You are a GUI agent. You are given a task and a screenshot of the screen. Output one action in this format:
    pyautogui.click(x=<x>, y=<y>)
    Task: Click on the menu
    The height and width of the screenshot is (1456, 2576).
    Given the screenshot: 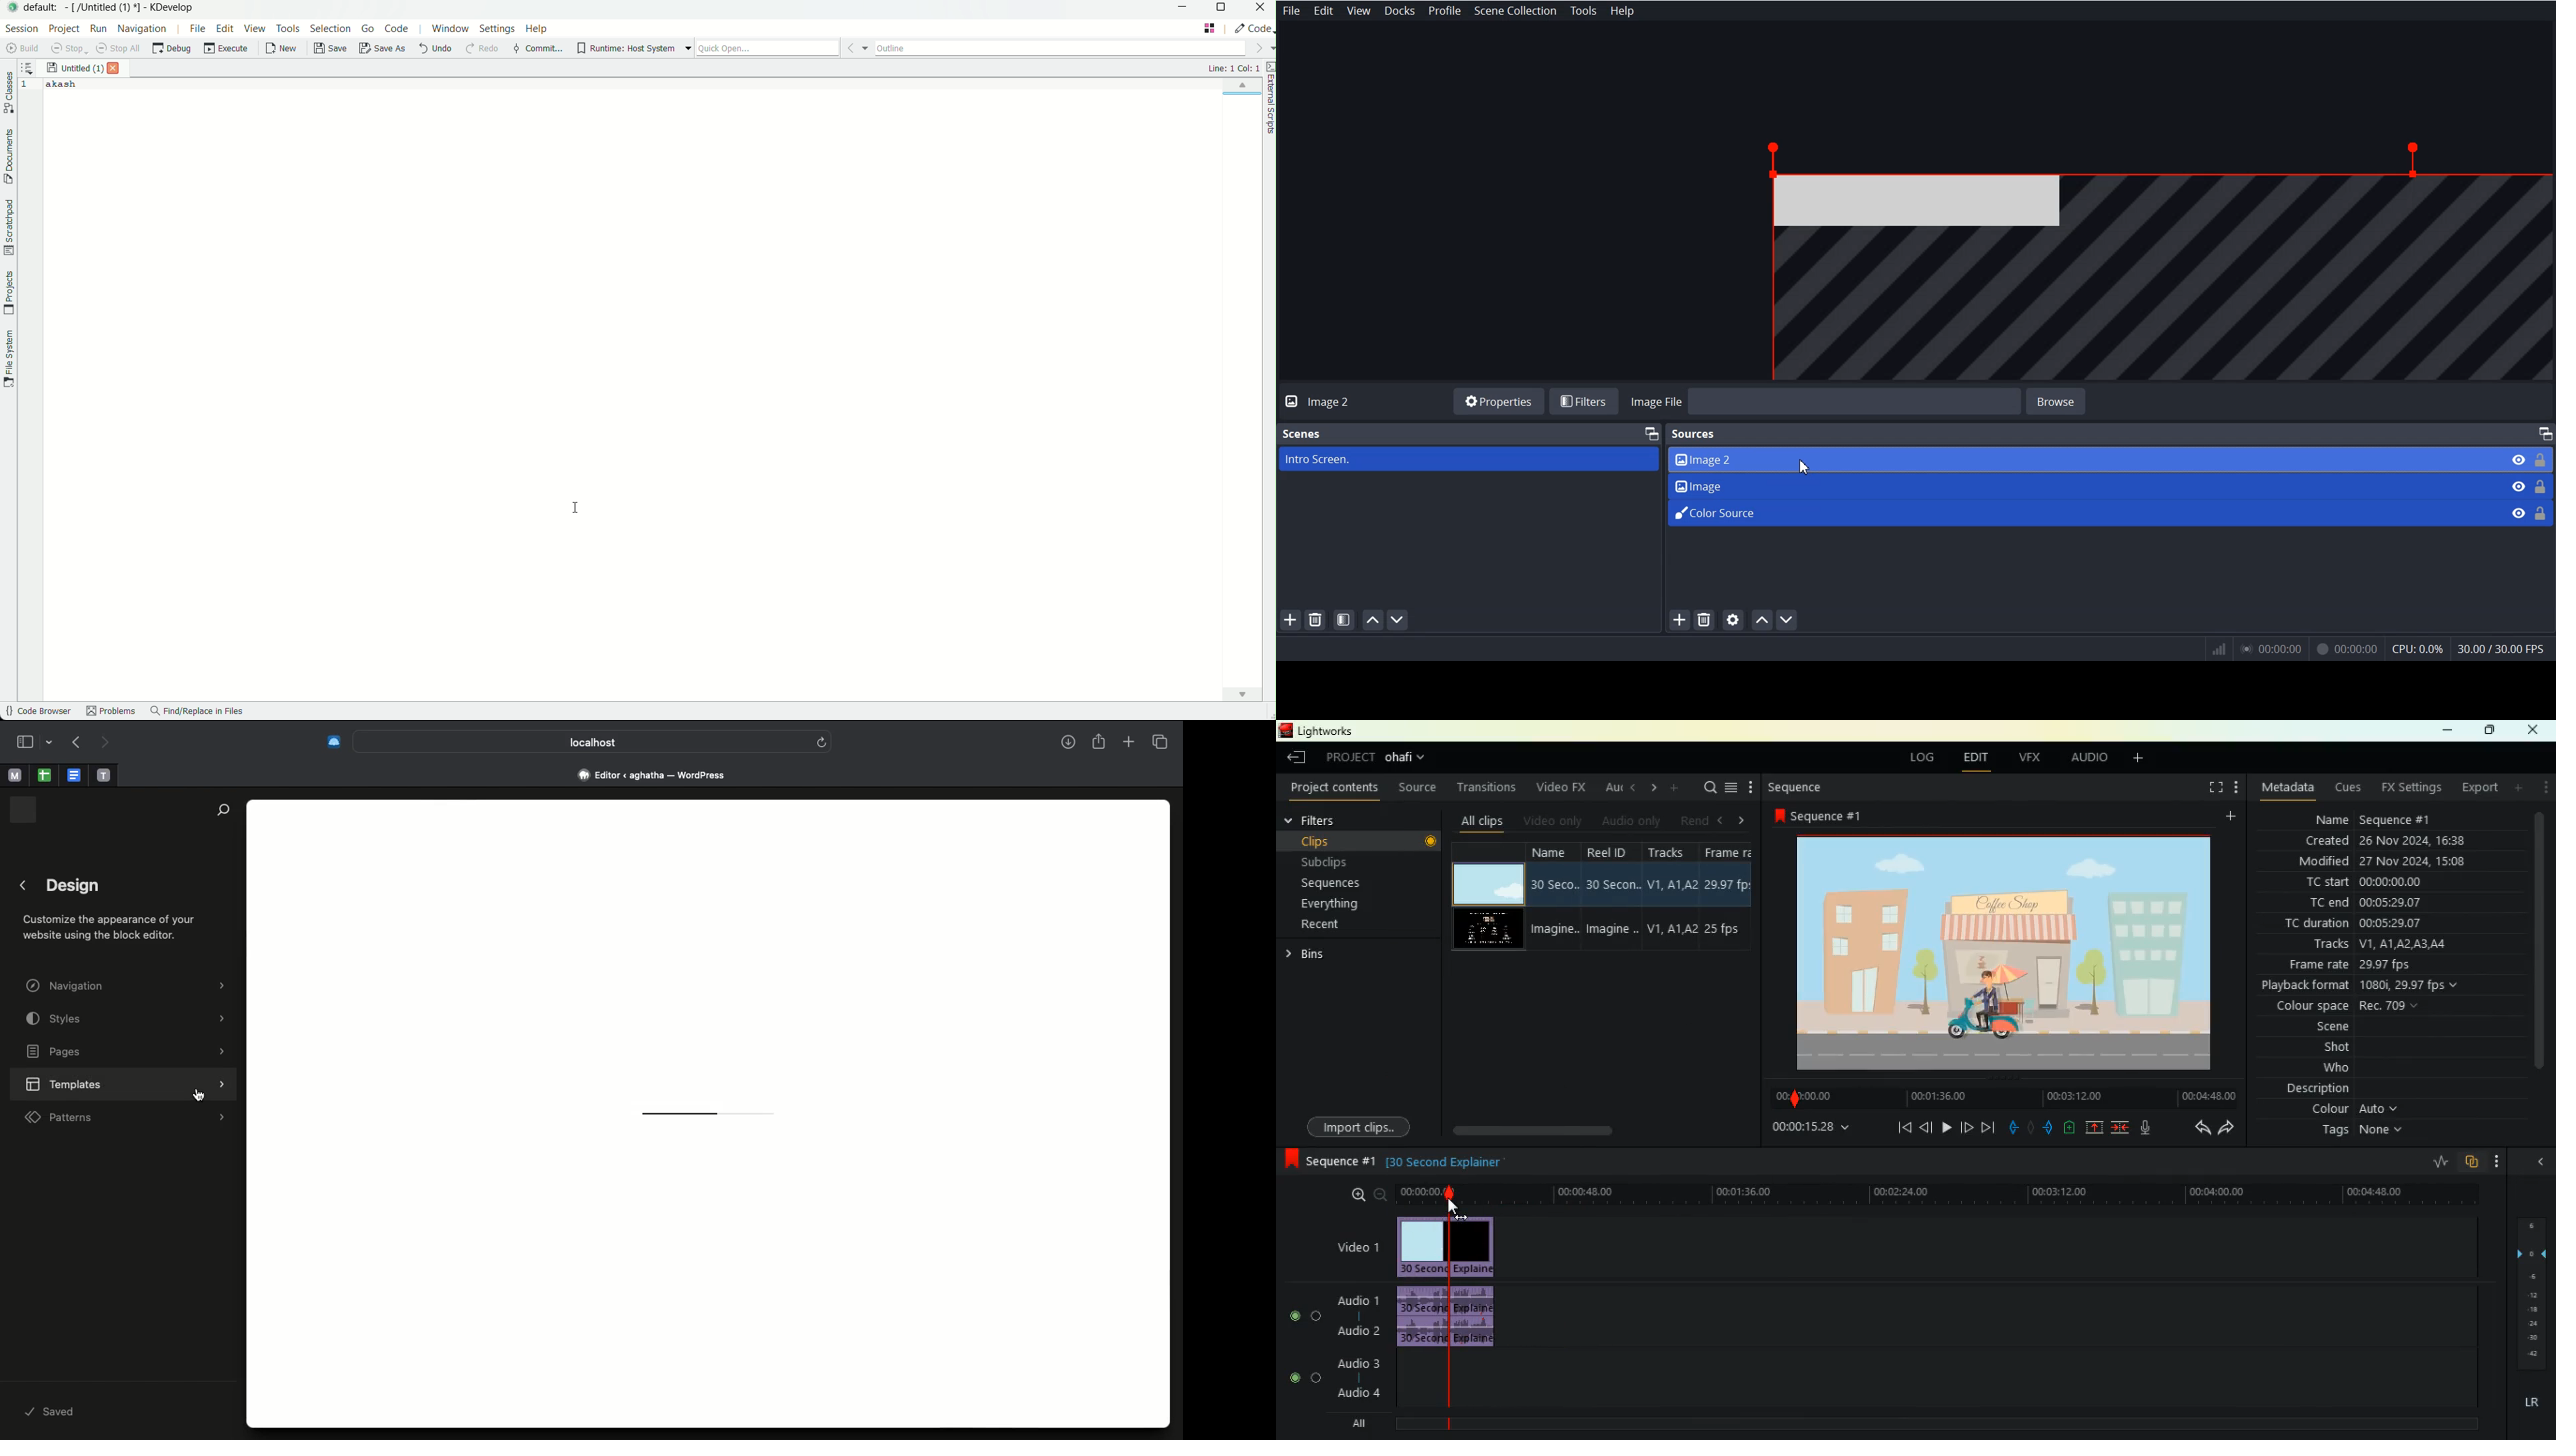 What is the action you would take?
    pyautogui.click(x=2542, y=788)
    